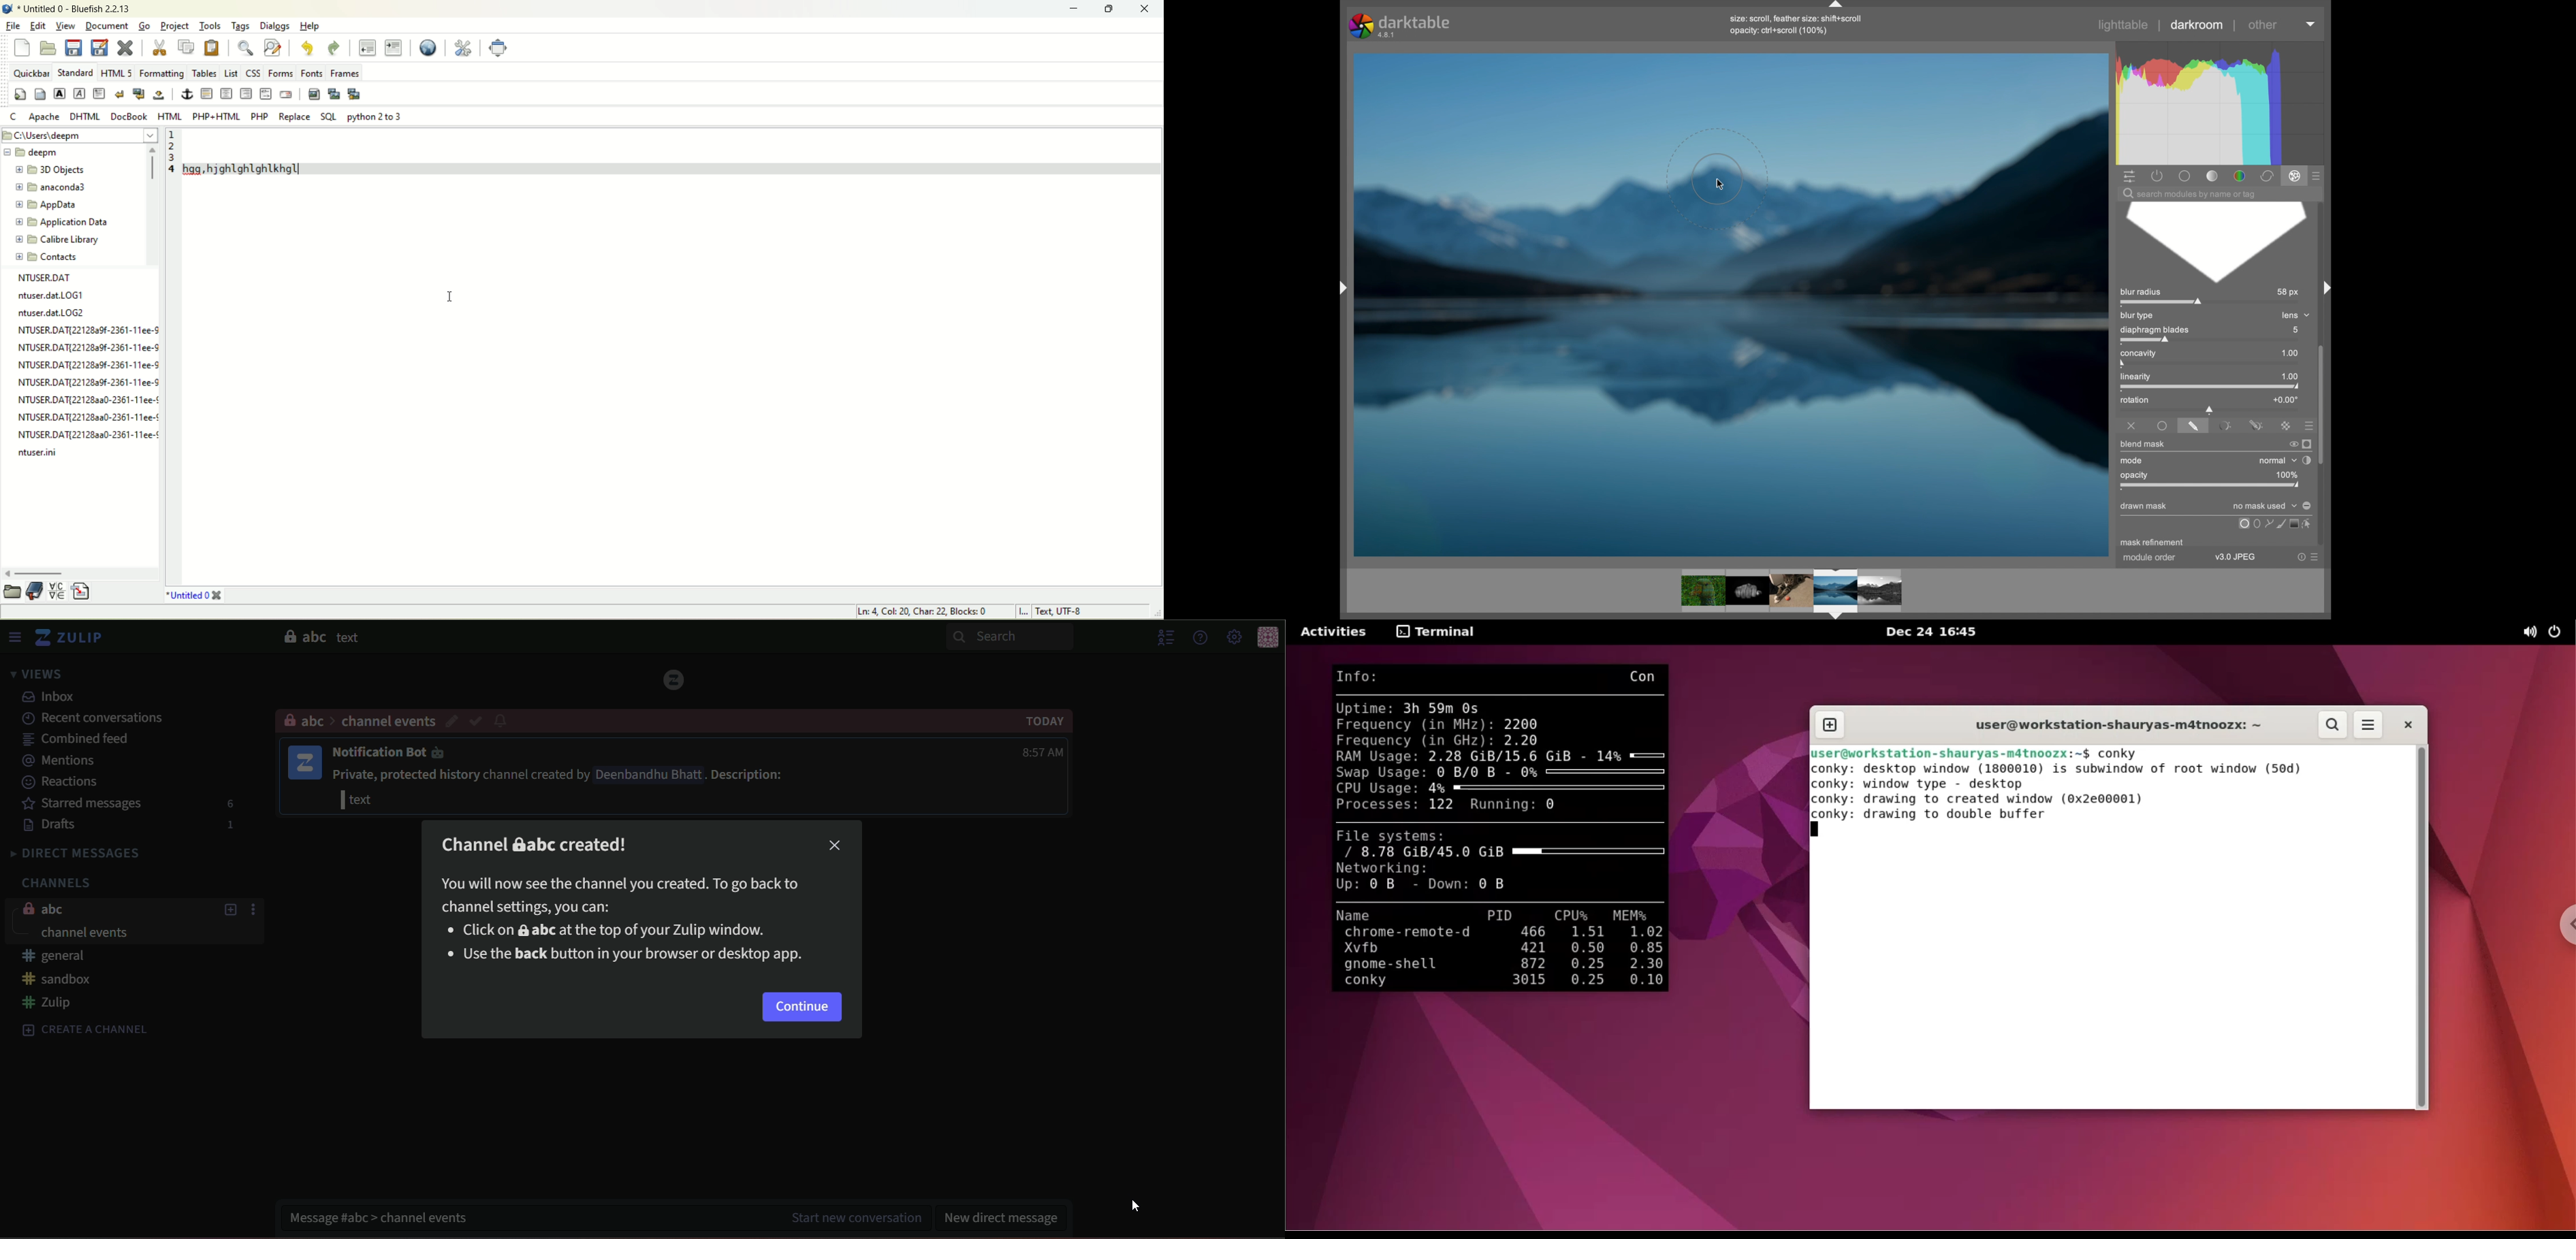  Describe the element at coordinates (267, 93) in the screenshot. I see `html comment` at that location.